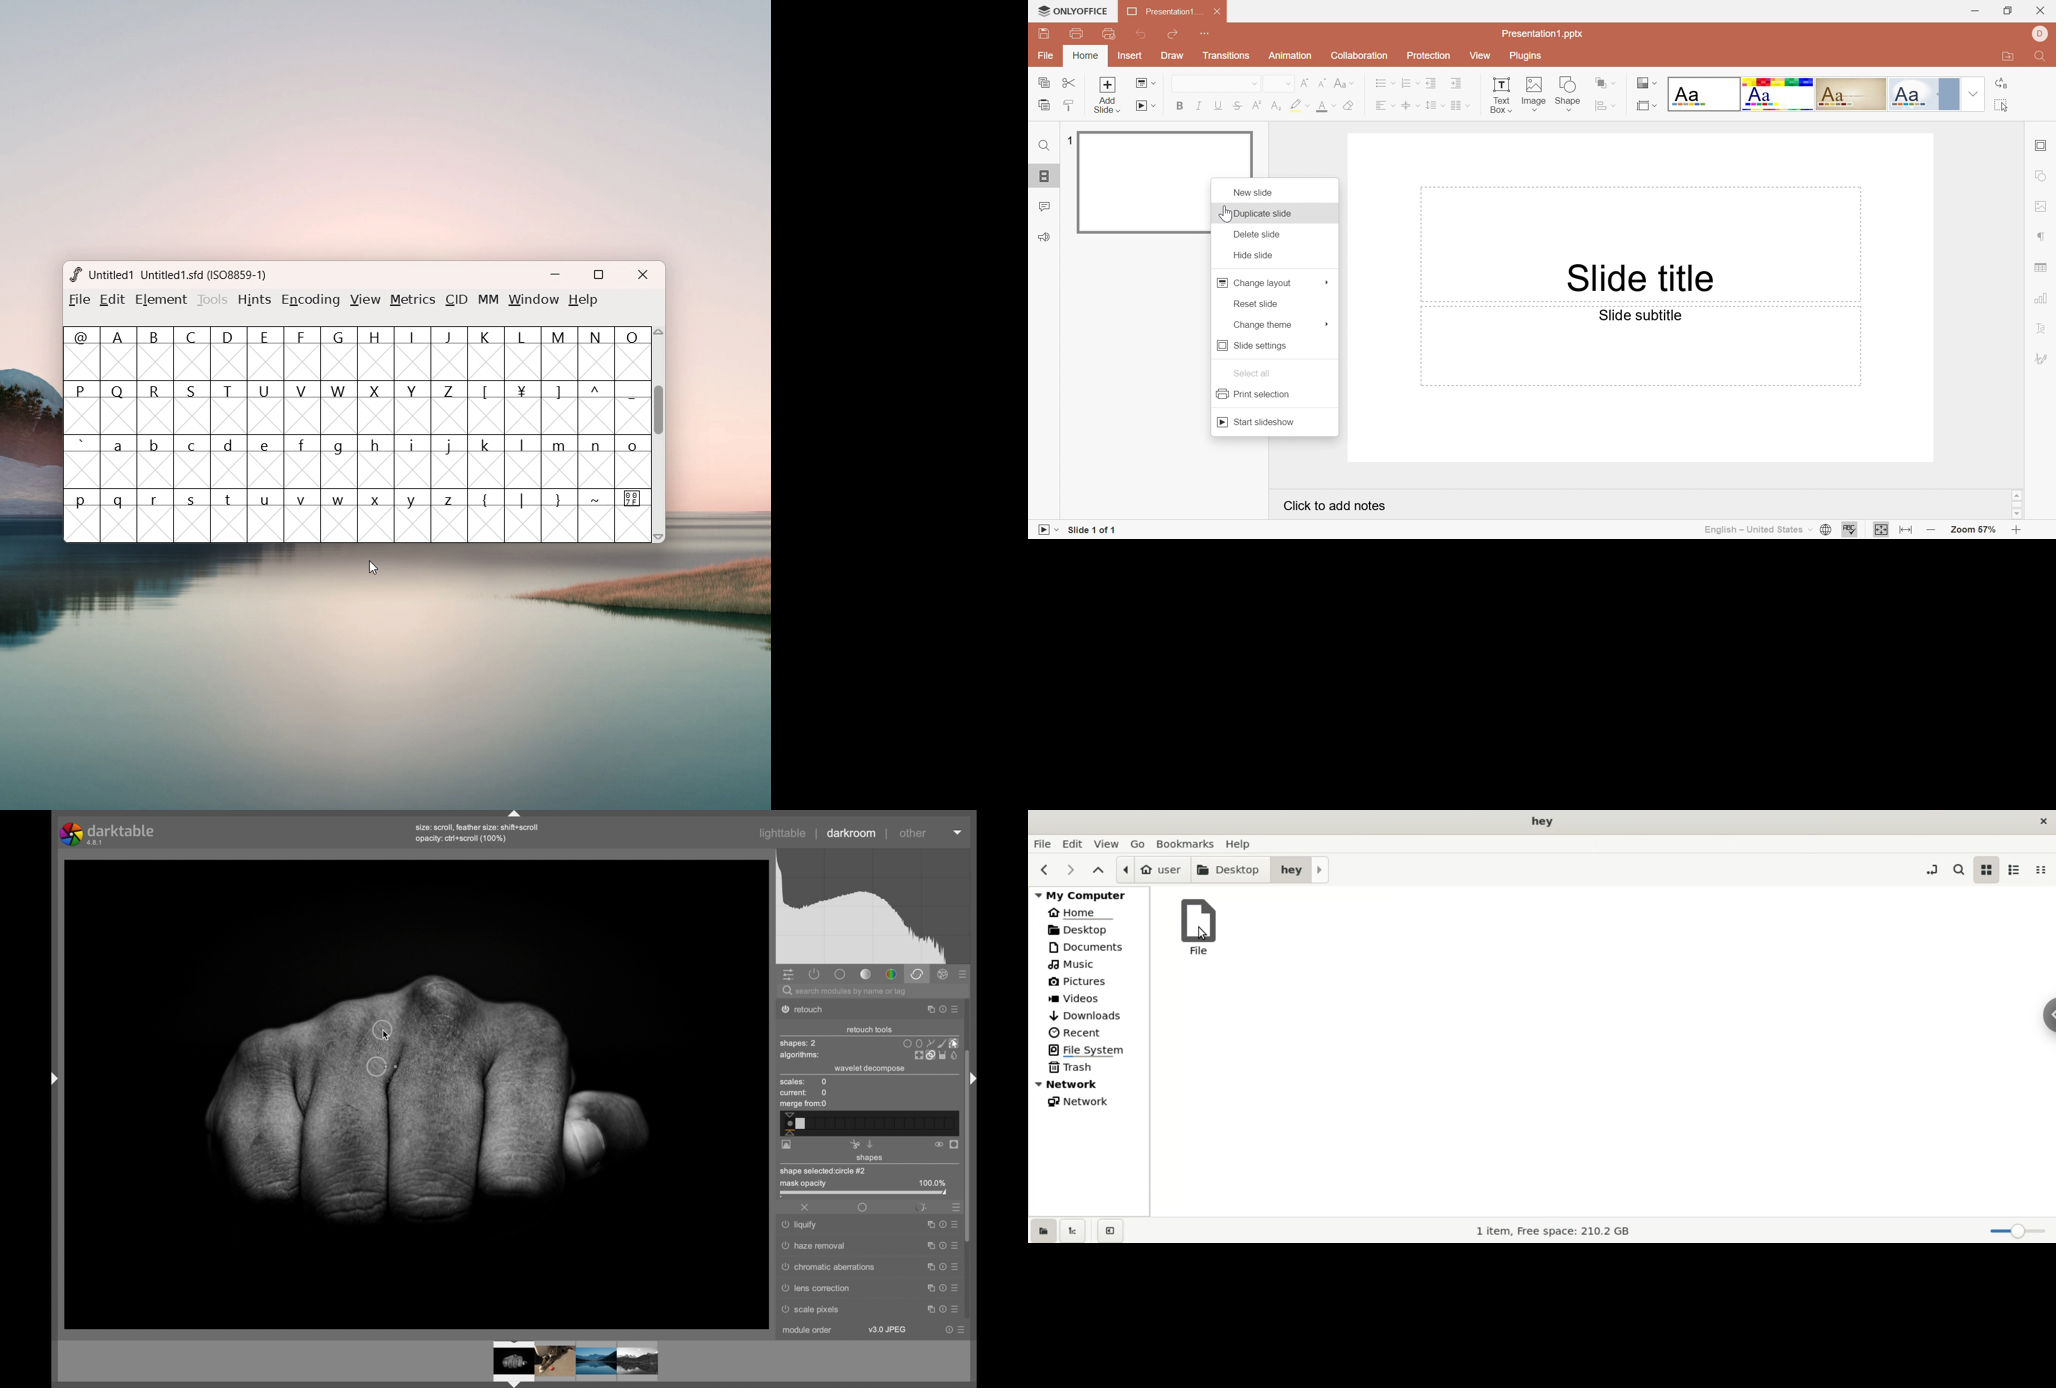 The width and height of the screenshot is (2072, 1400). I want to click on Change theme, so click(1263, 324).